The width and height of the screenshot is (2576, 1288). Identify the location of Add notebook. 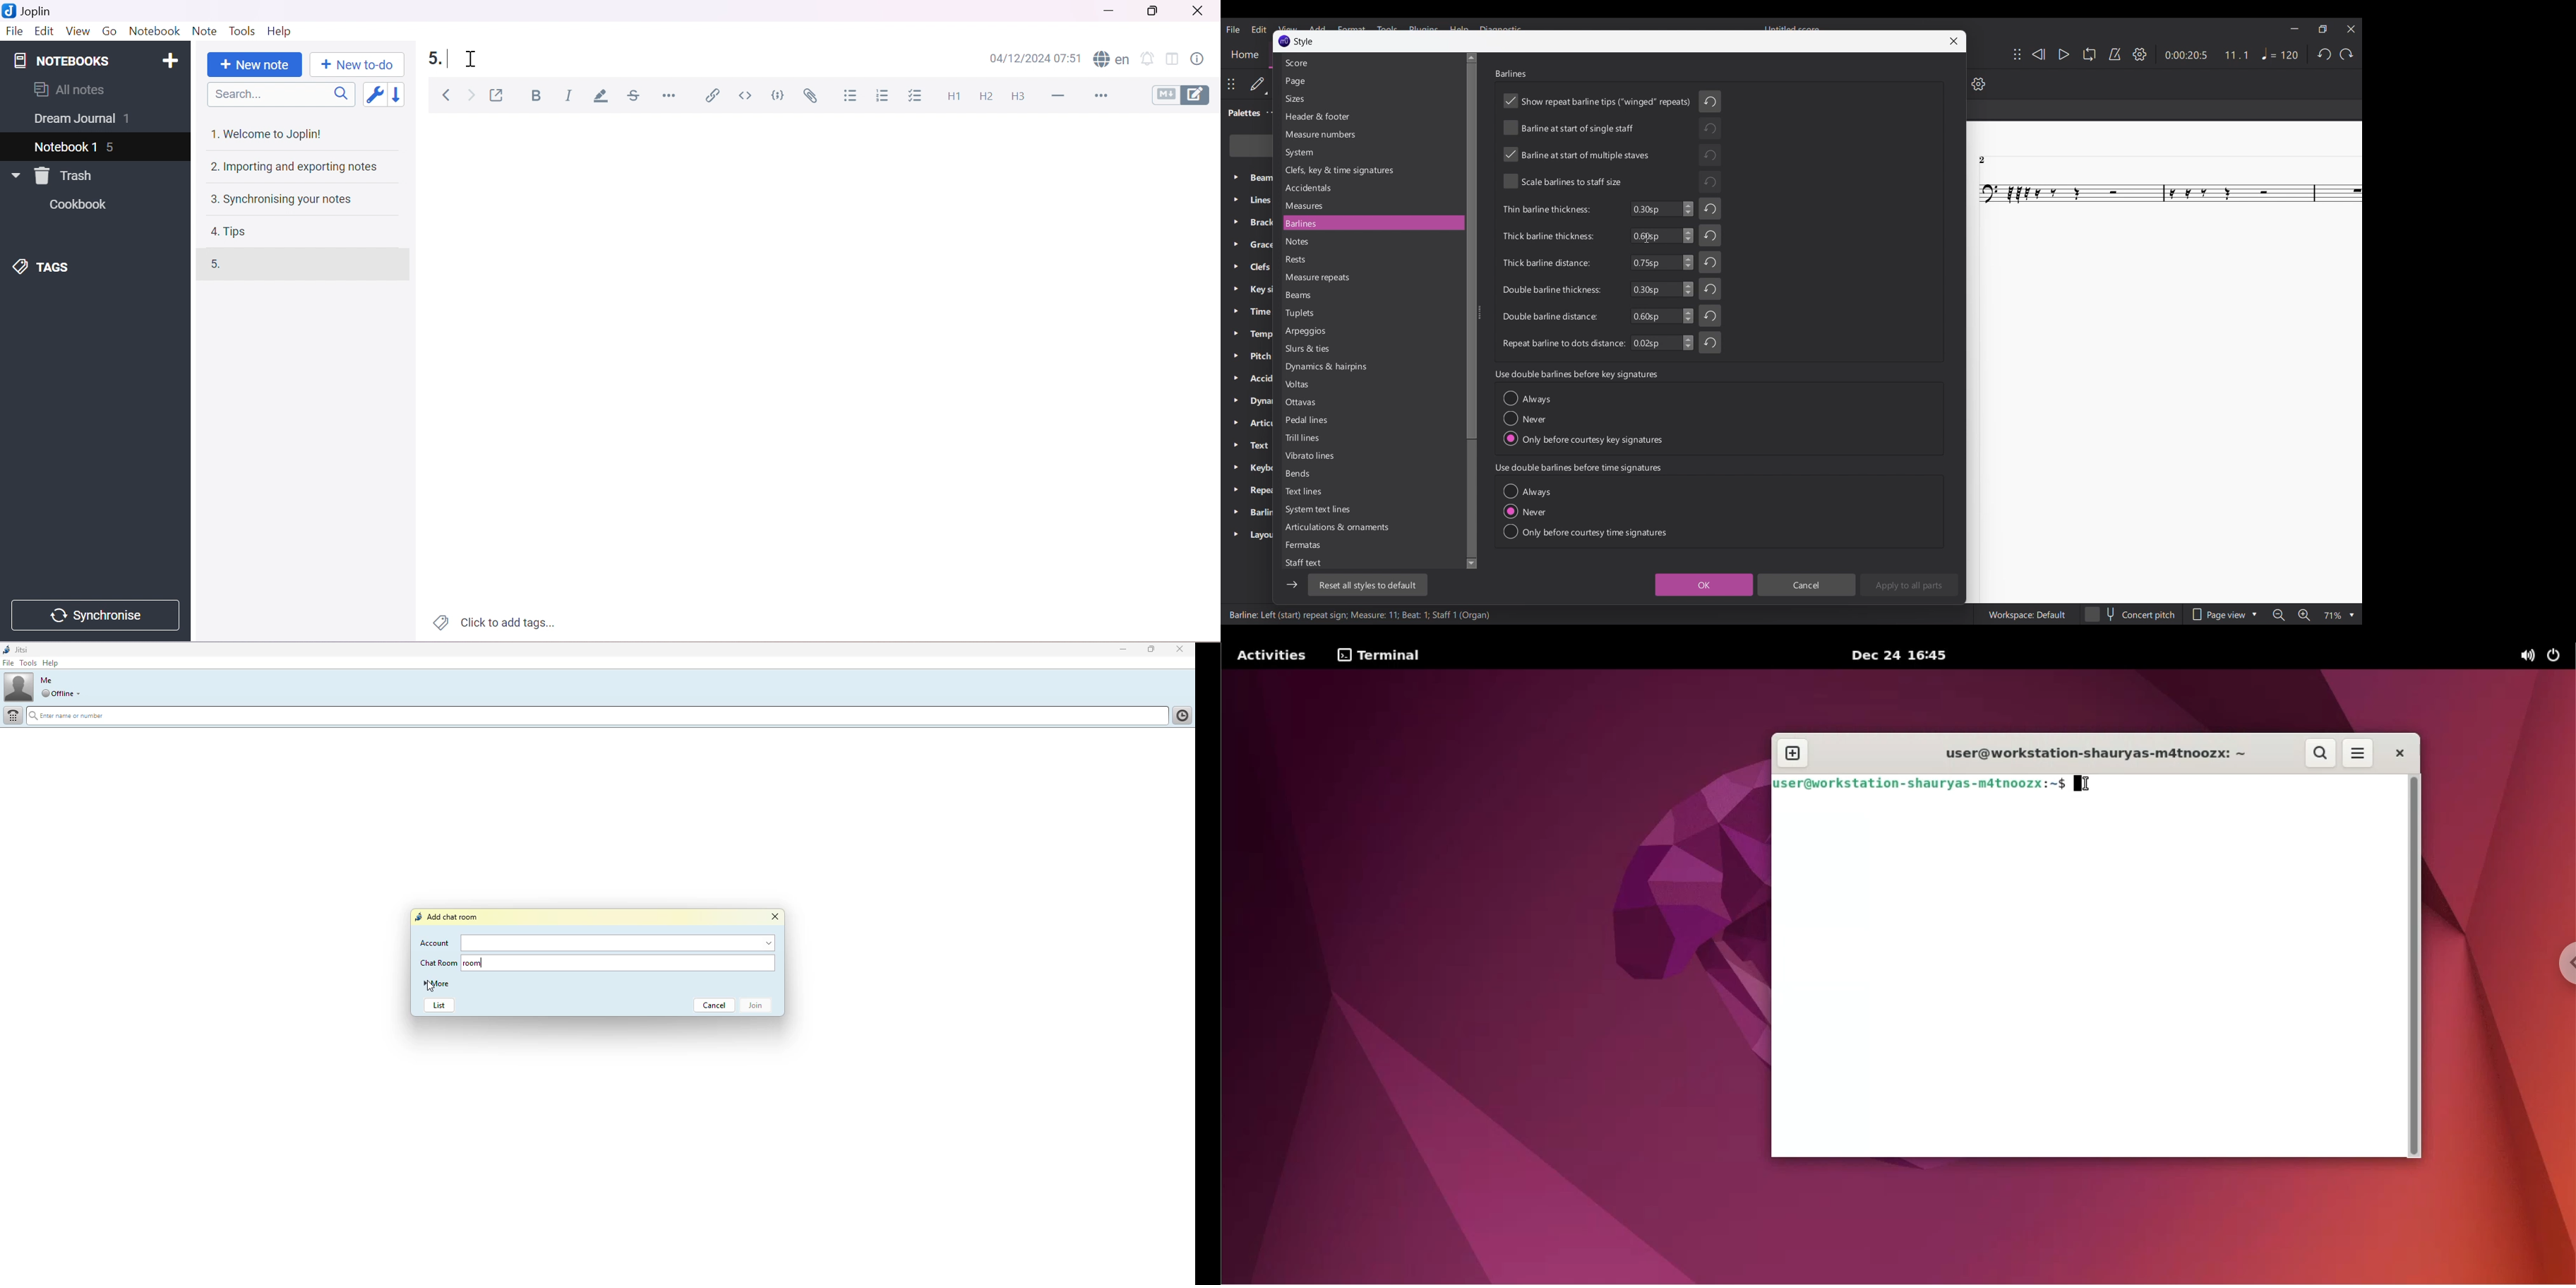
(174, 59).